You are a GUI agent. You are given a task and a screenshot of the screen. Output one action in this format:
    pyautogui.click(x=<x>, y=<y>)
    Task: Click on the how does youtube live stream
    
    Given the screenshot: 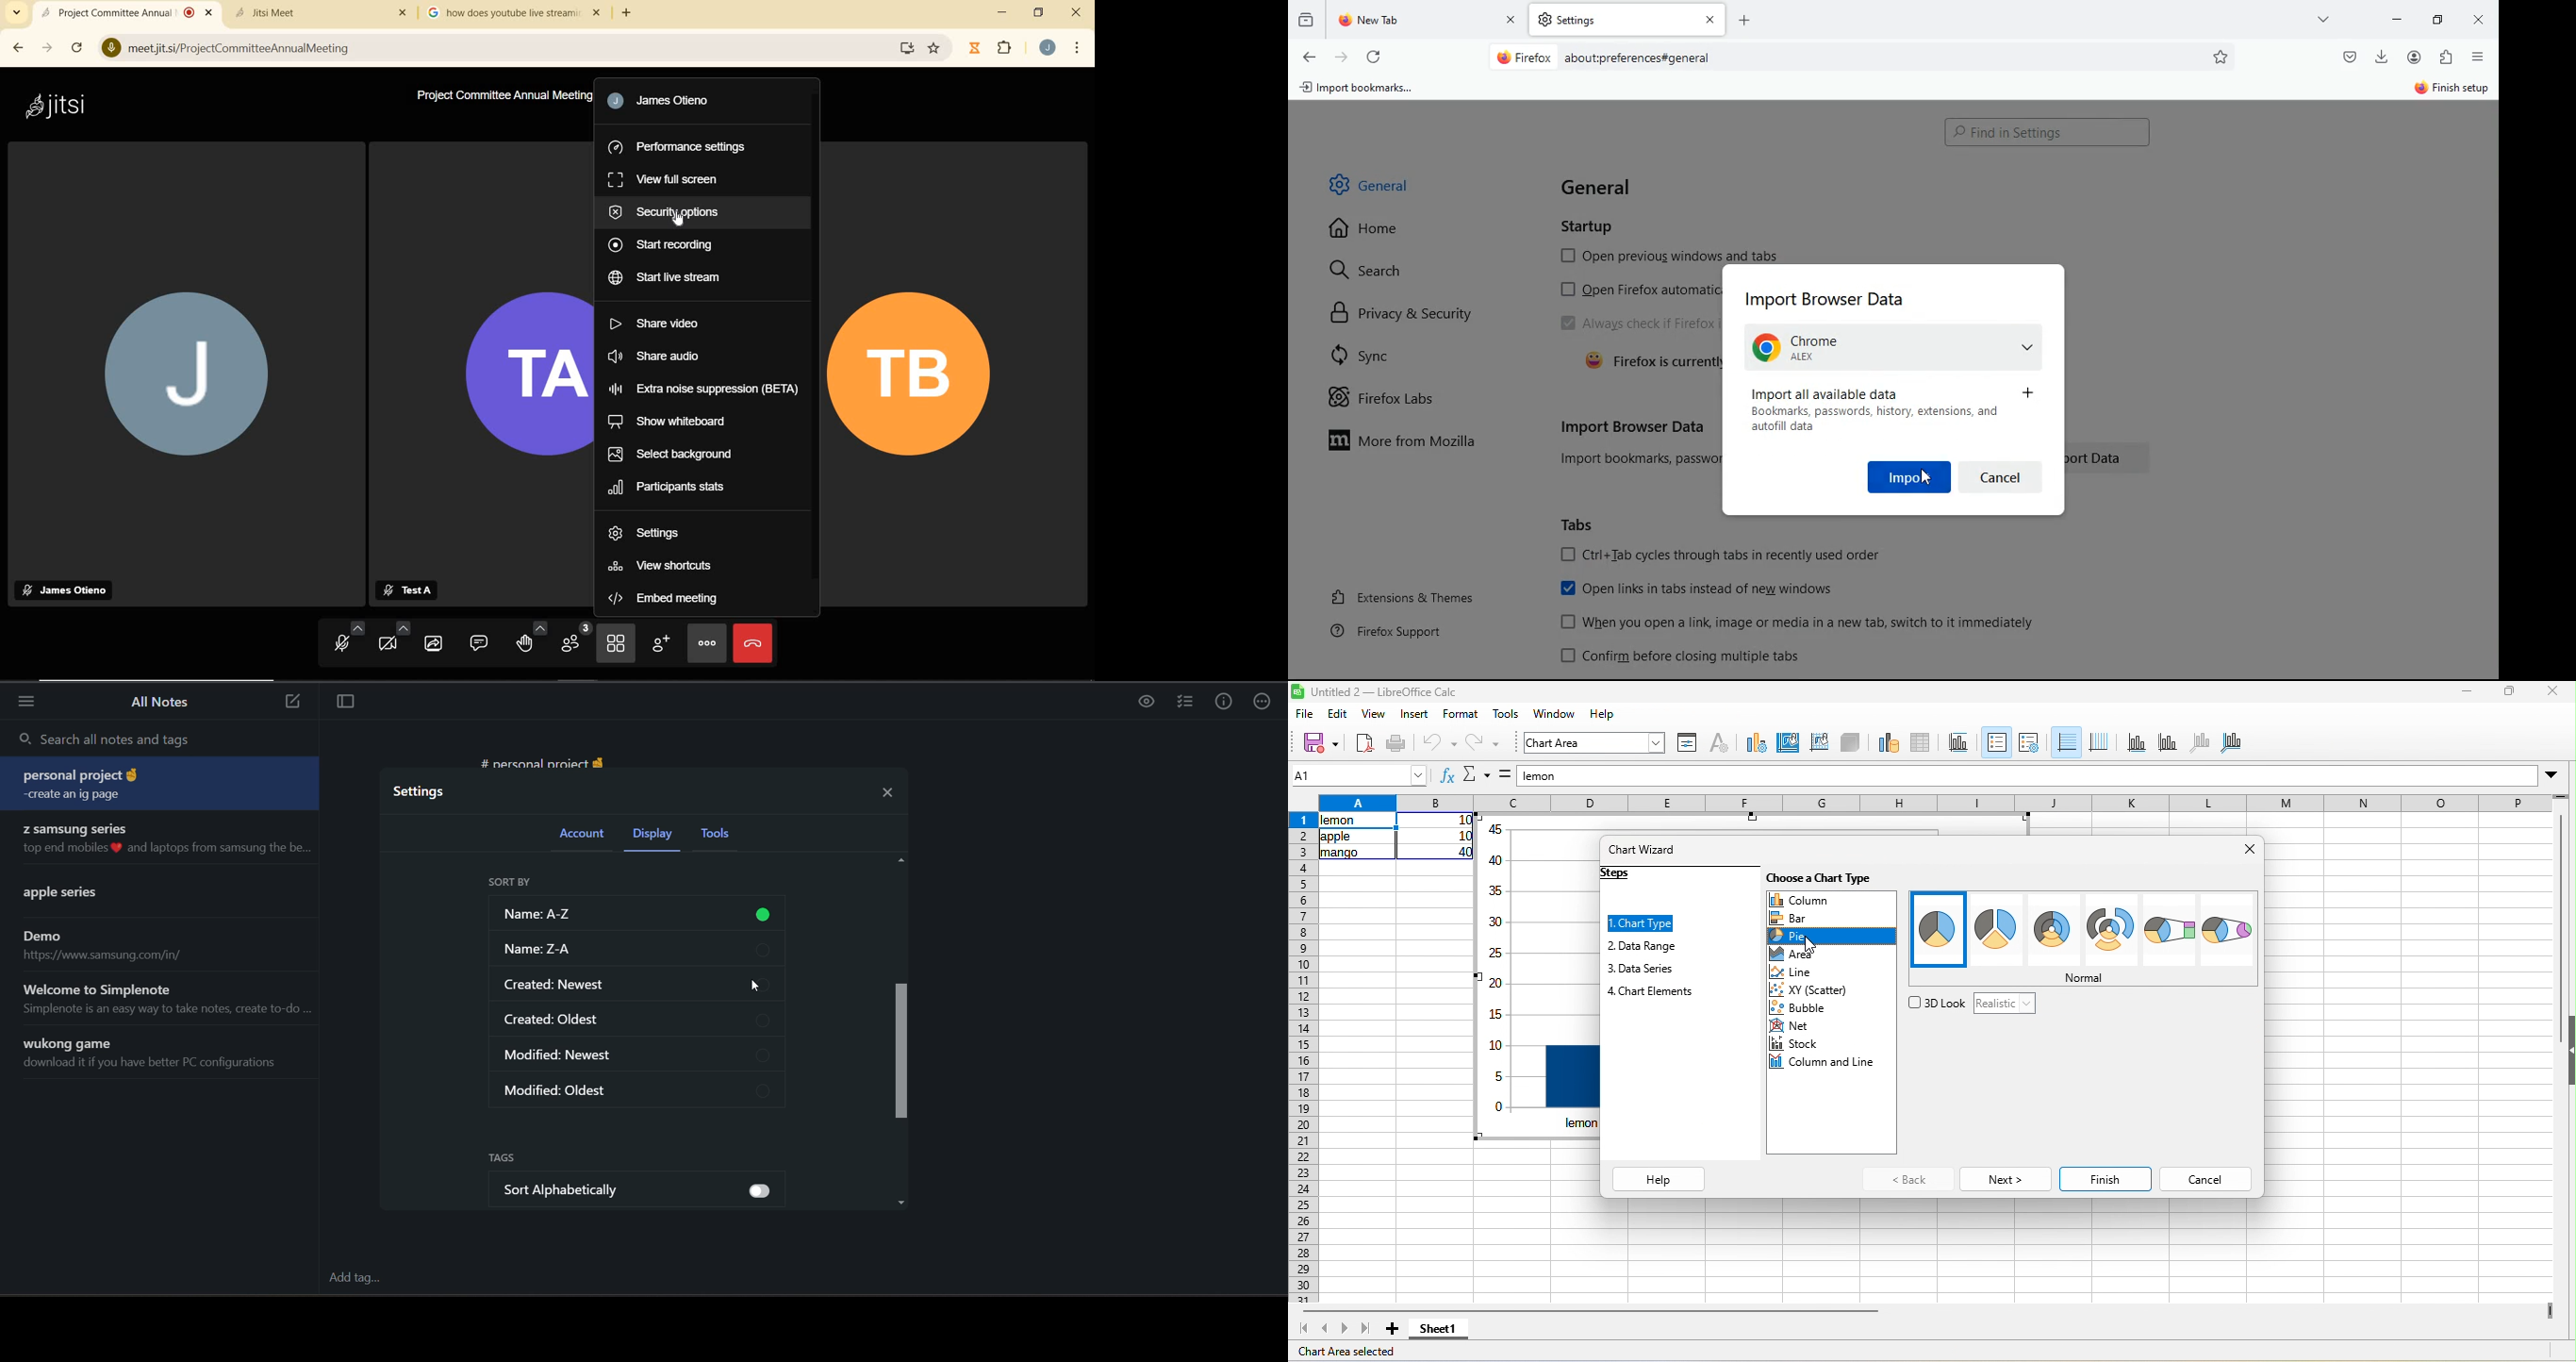 What is the action you would take?
    pyautogui.click(x=517, y=13)
    